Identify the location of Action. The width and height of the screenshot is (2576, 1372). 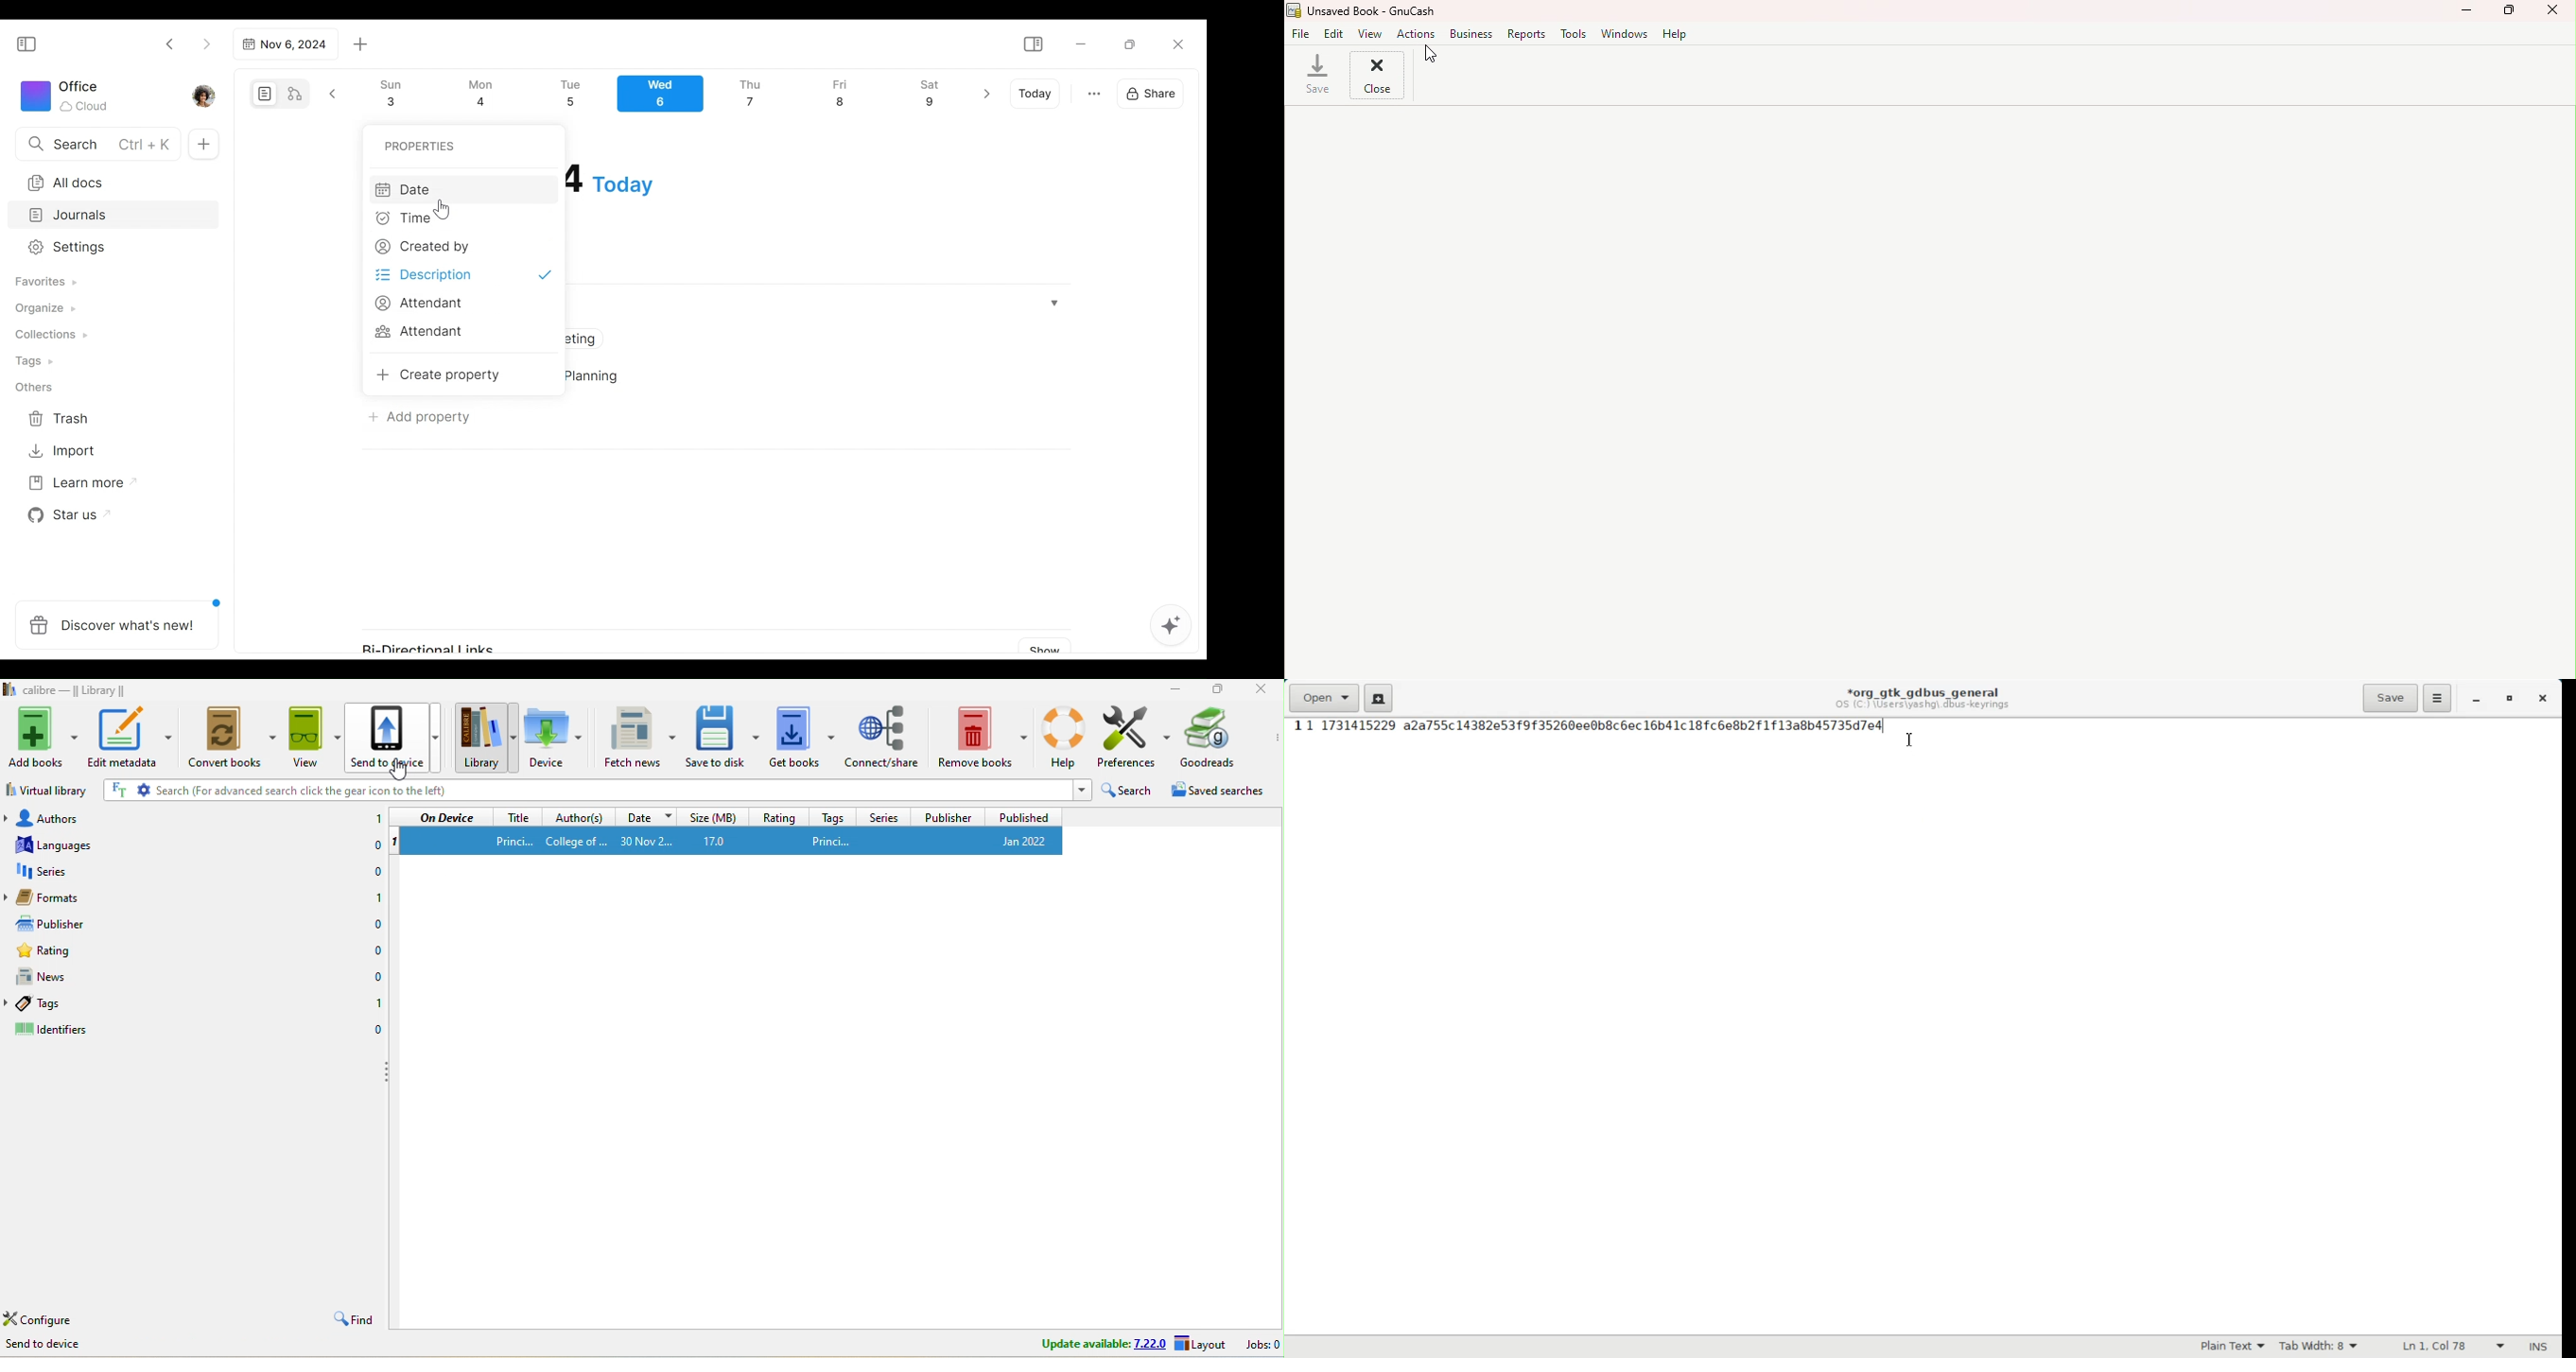
(1419, 34).